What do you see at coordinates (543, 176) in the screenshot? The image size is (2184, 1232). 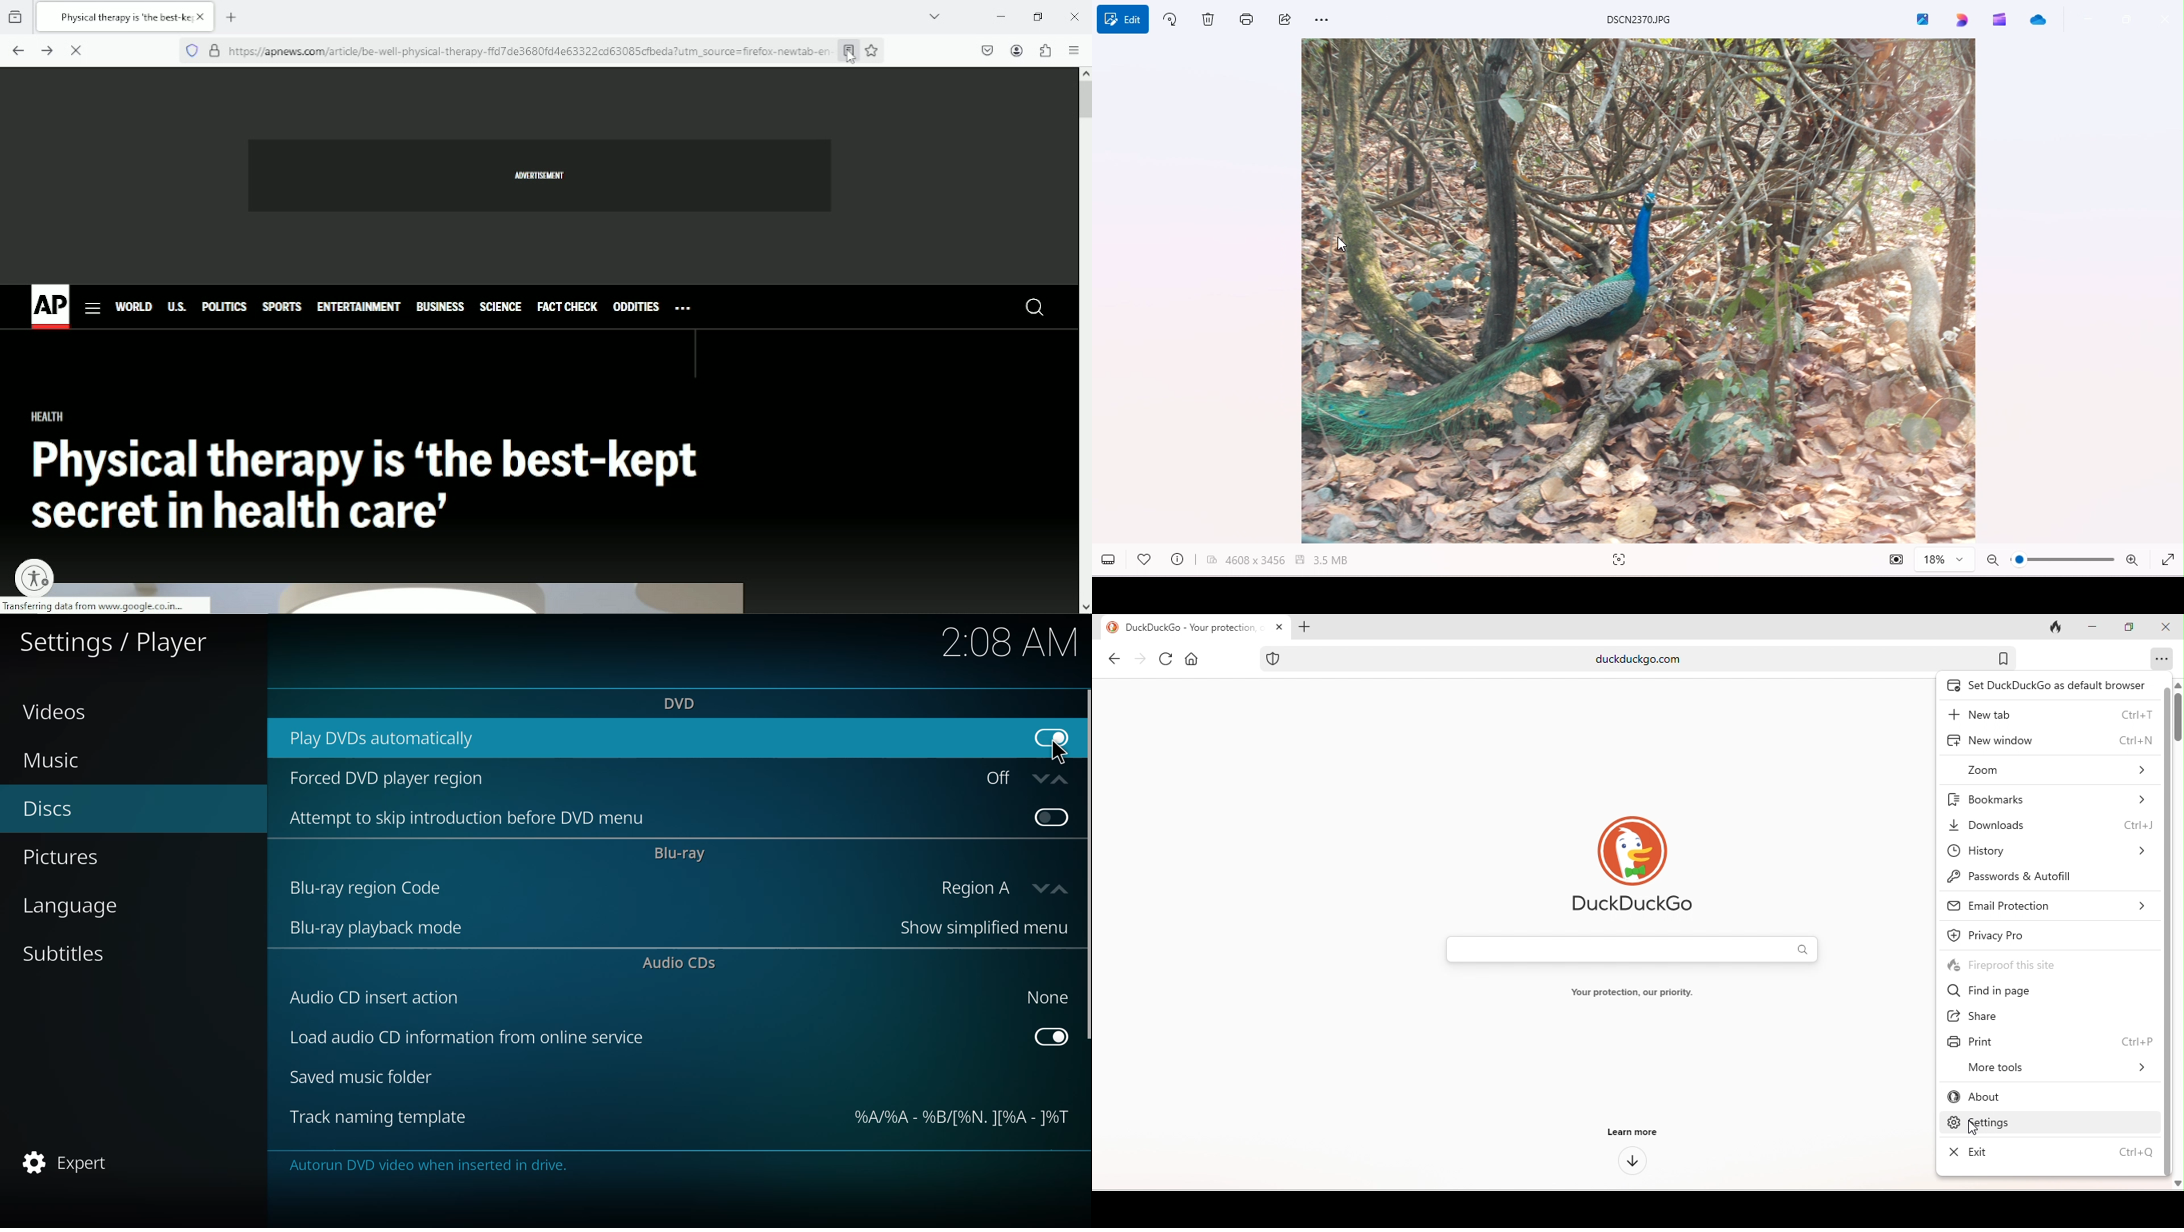 I see `advertisement` at bounding box center [543, 176].